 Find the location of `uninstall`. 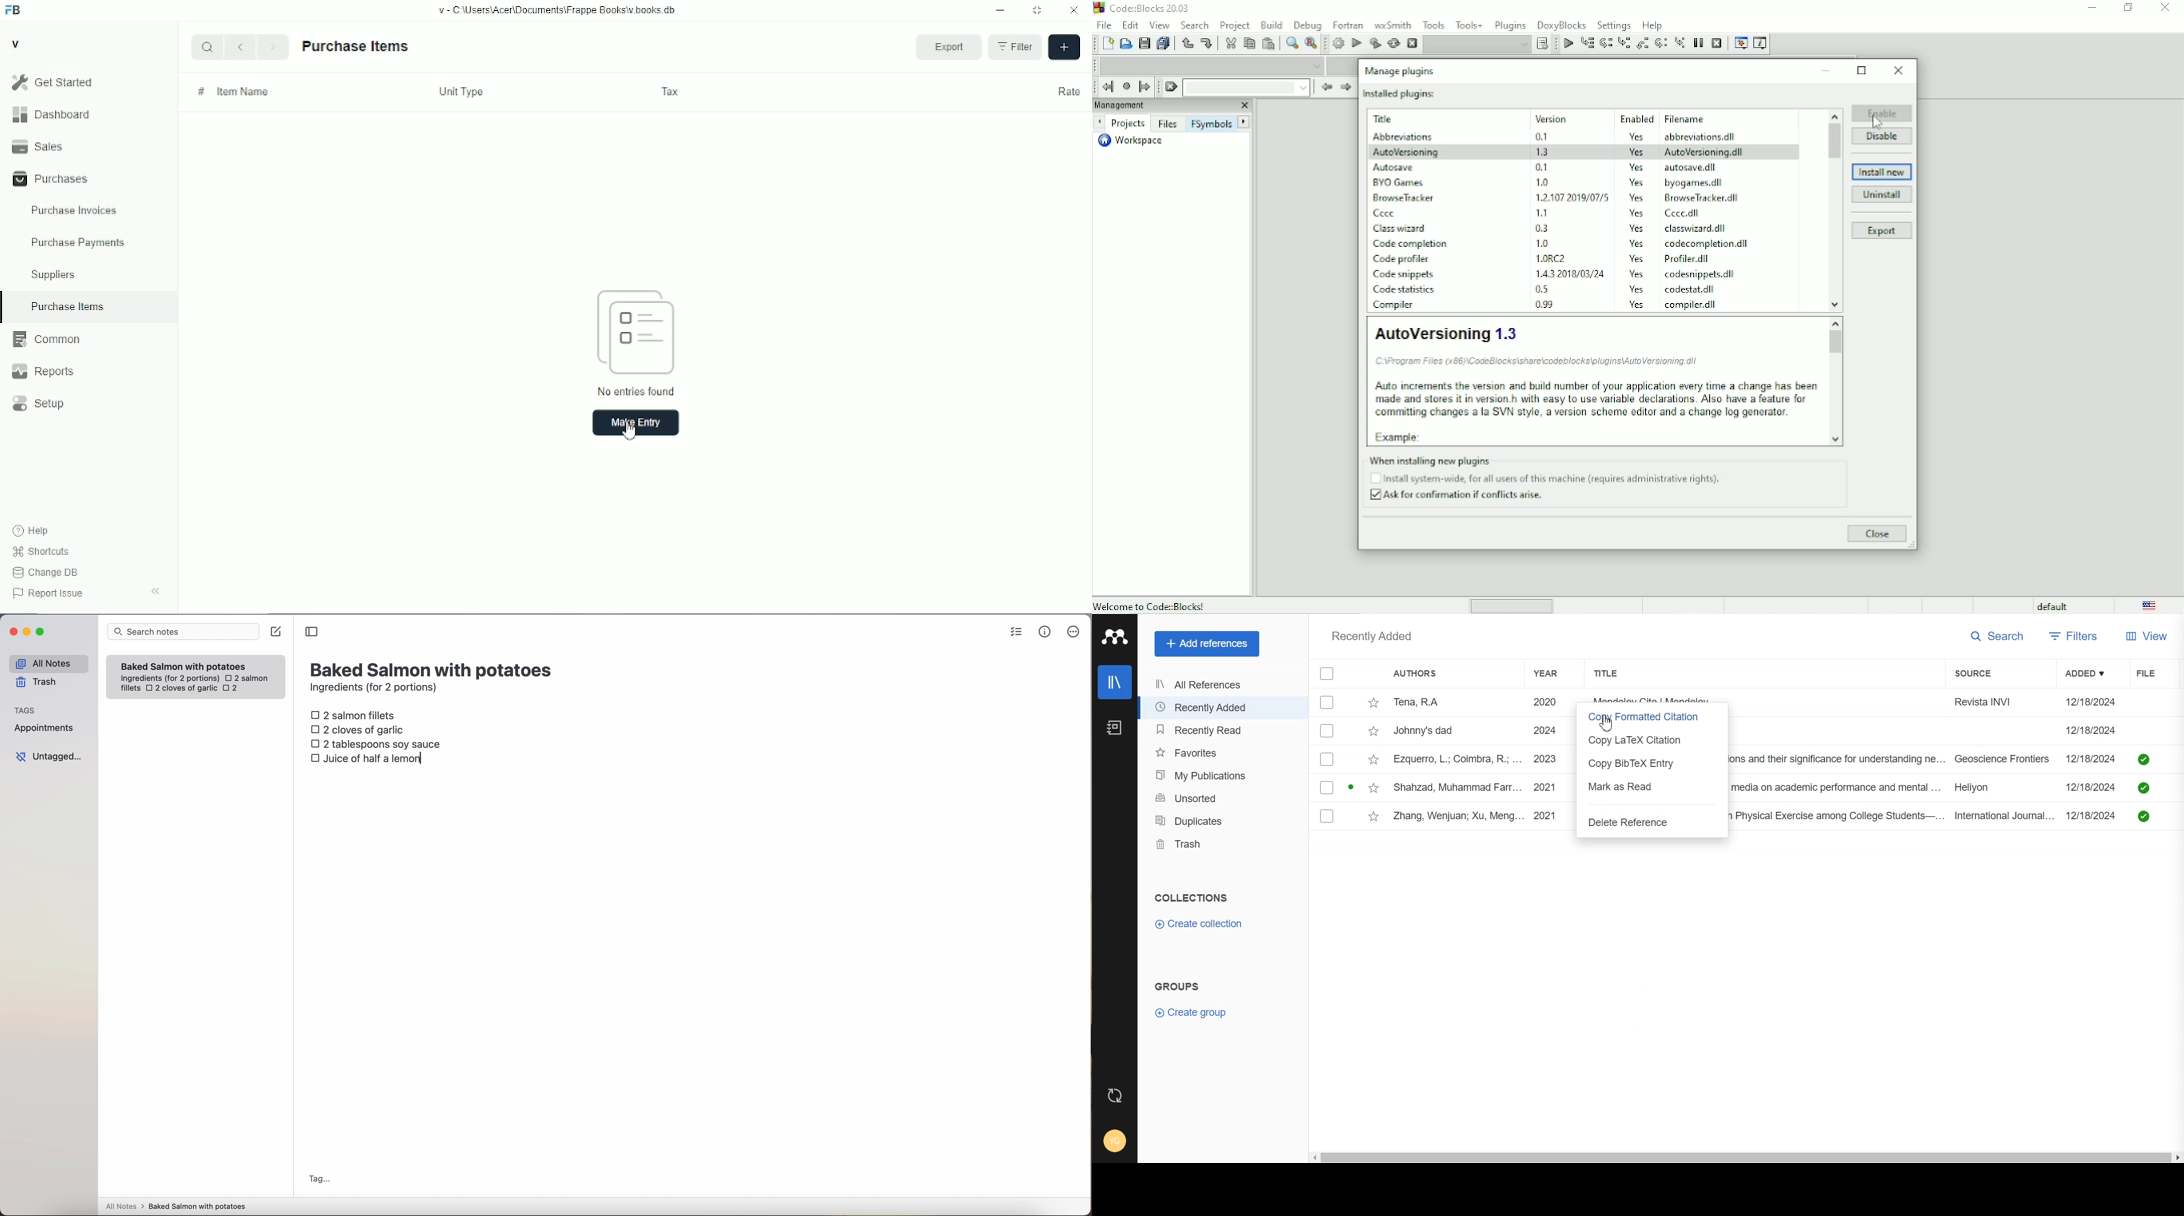

uninstall is located at coordinates (1882, 194).